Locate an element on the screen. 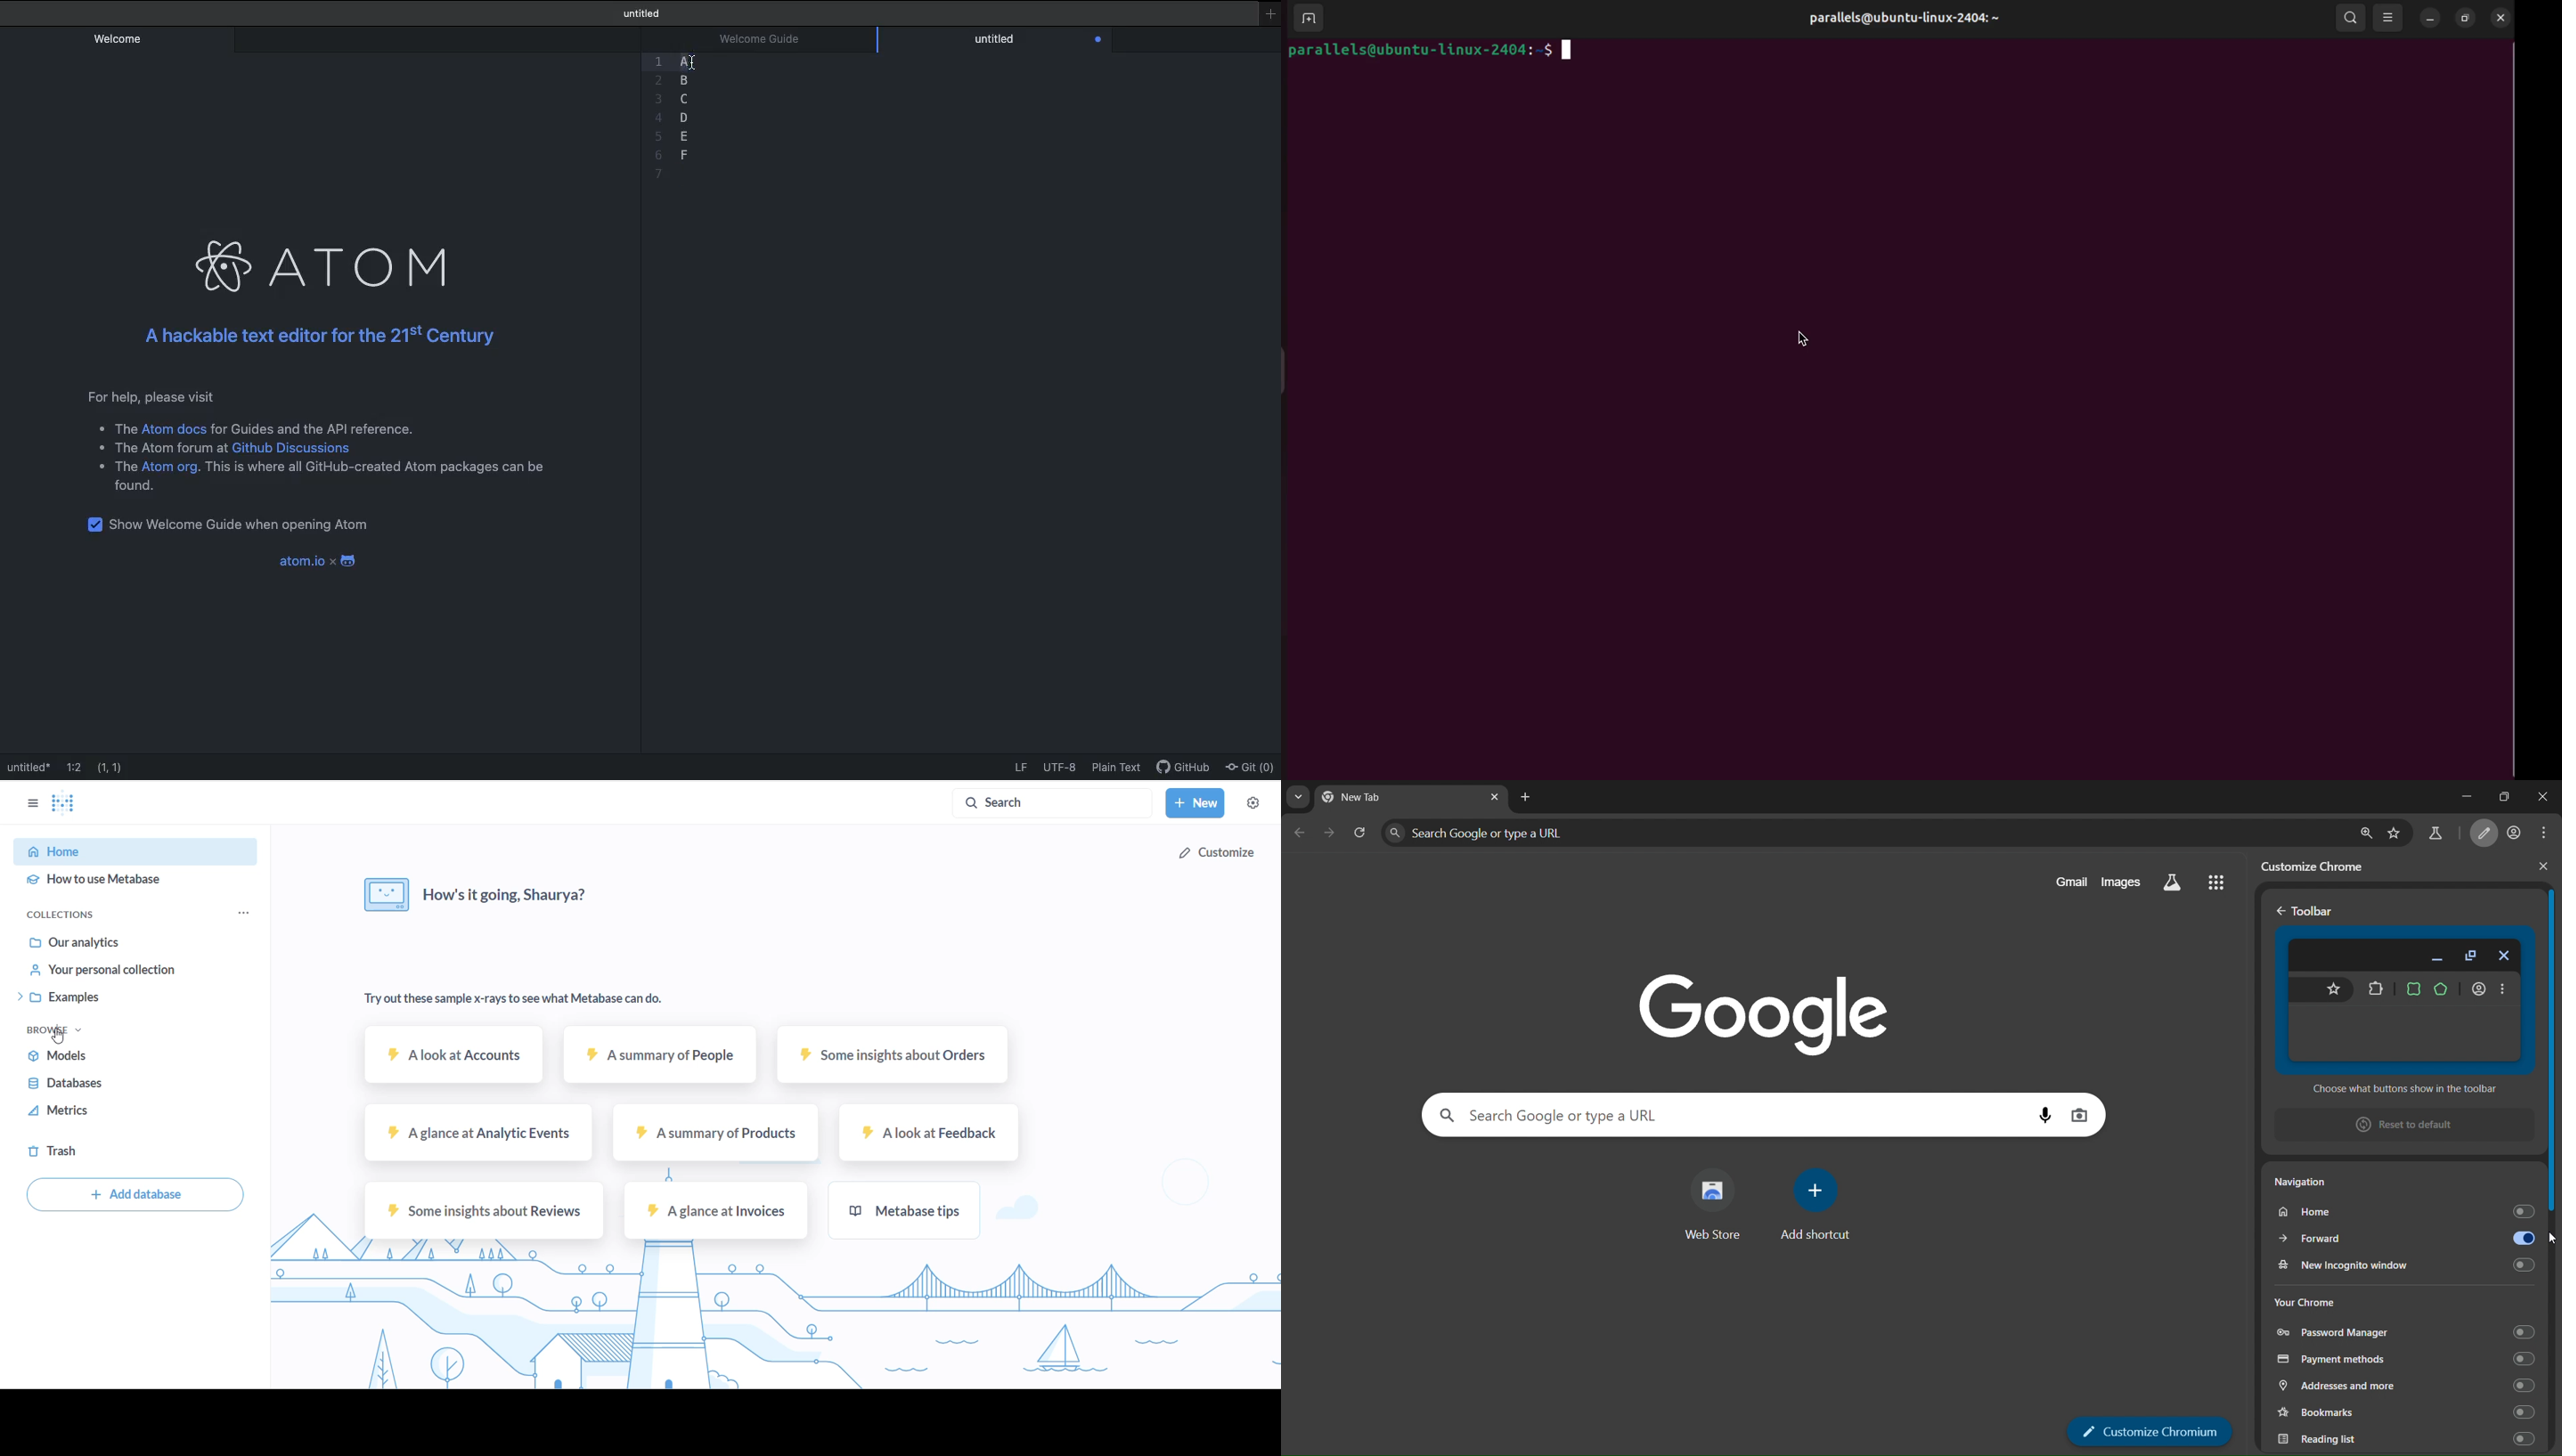 The image size is (2576, 1456). new button is located at coordinates (1194, 805).